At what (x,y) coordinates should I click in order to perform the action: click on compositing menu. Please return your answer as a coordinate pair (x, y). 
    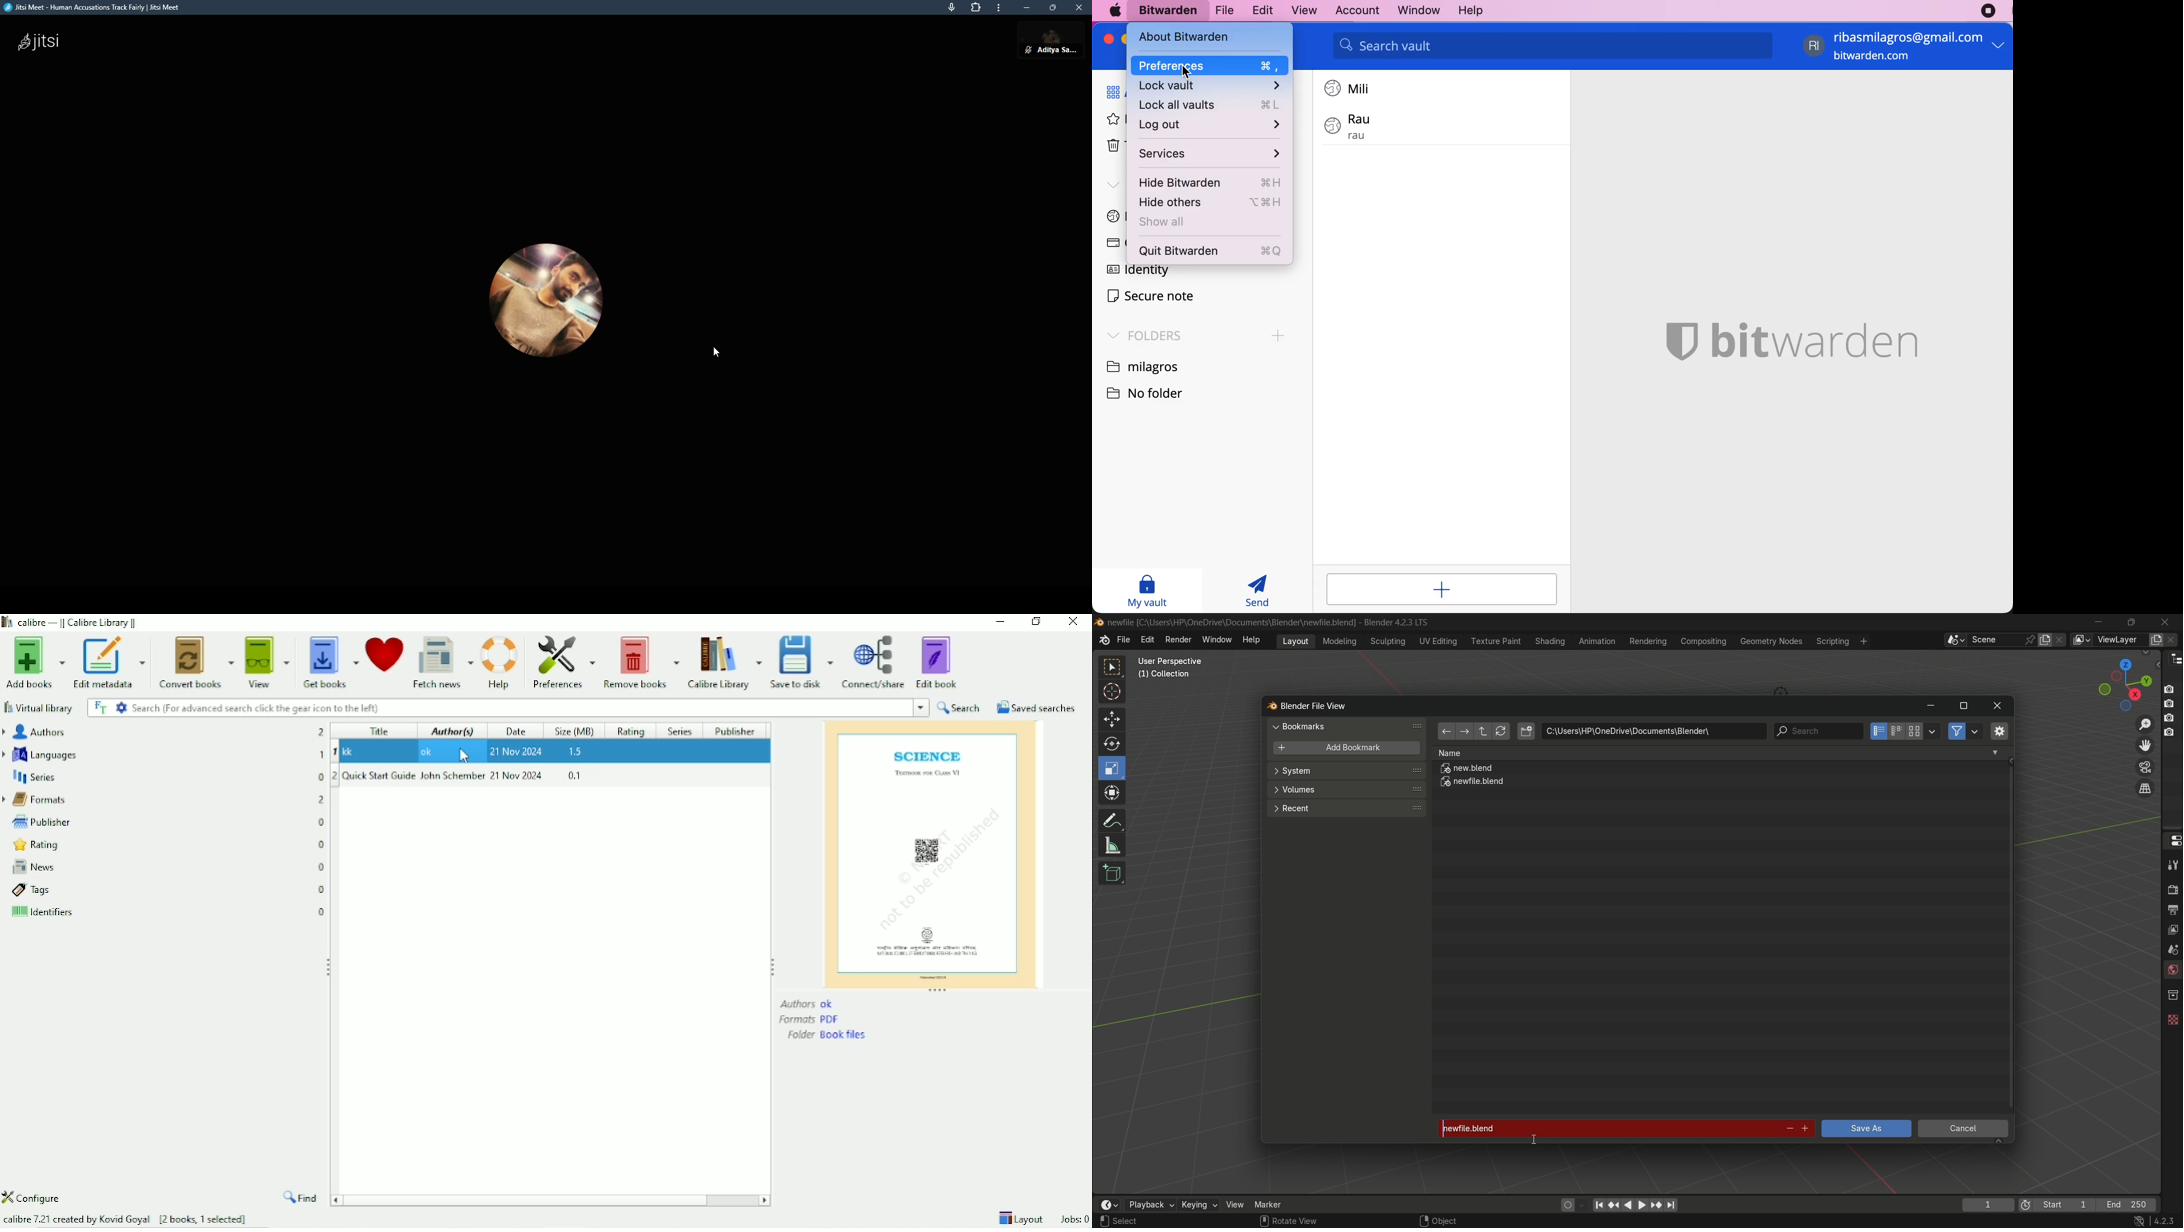
    Looking at the image, I should click on (1705, 641).